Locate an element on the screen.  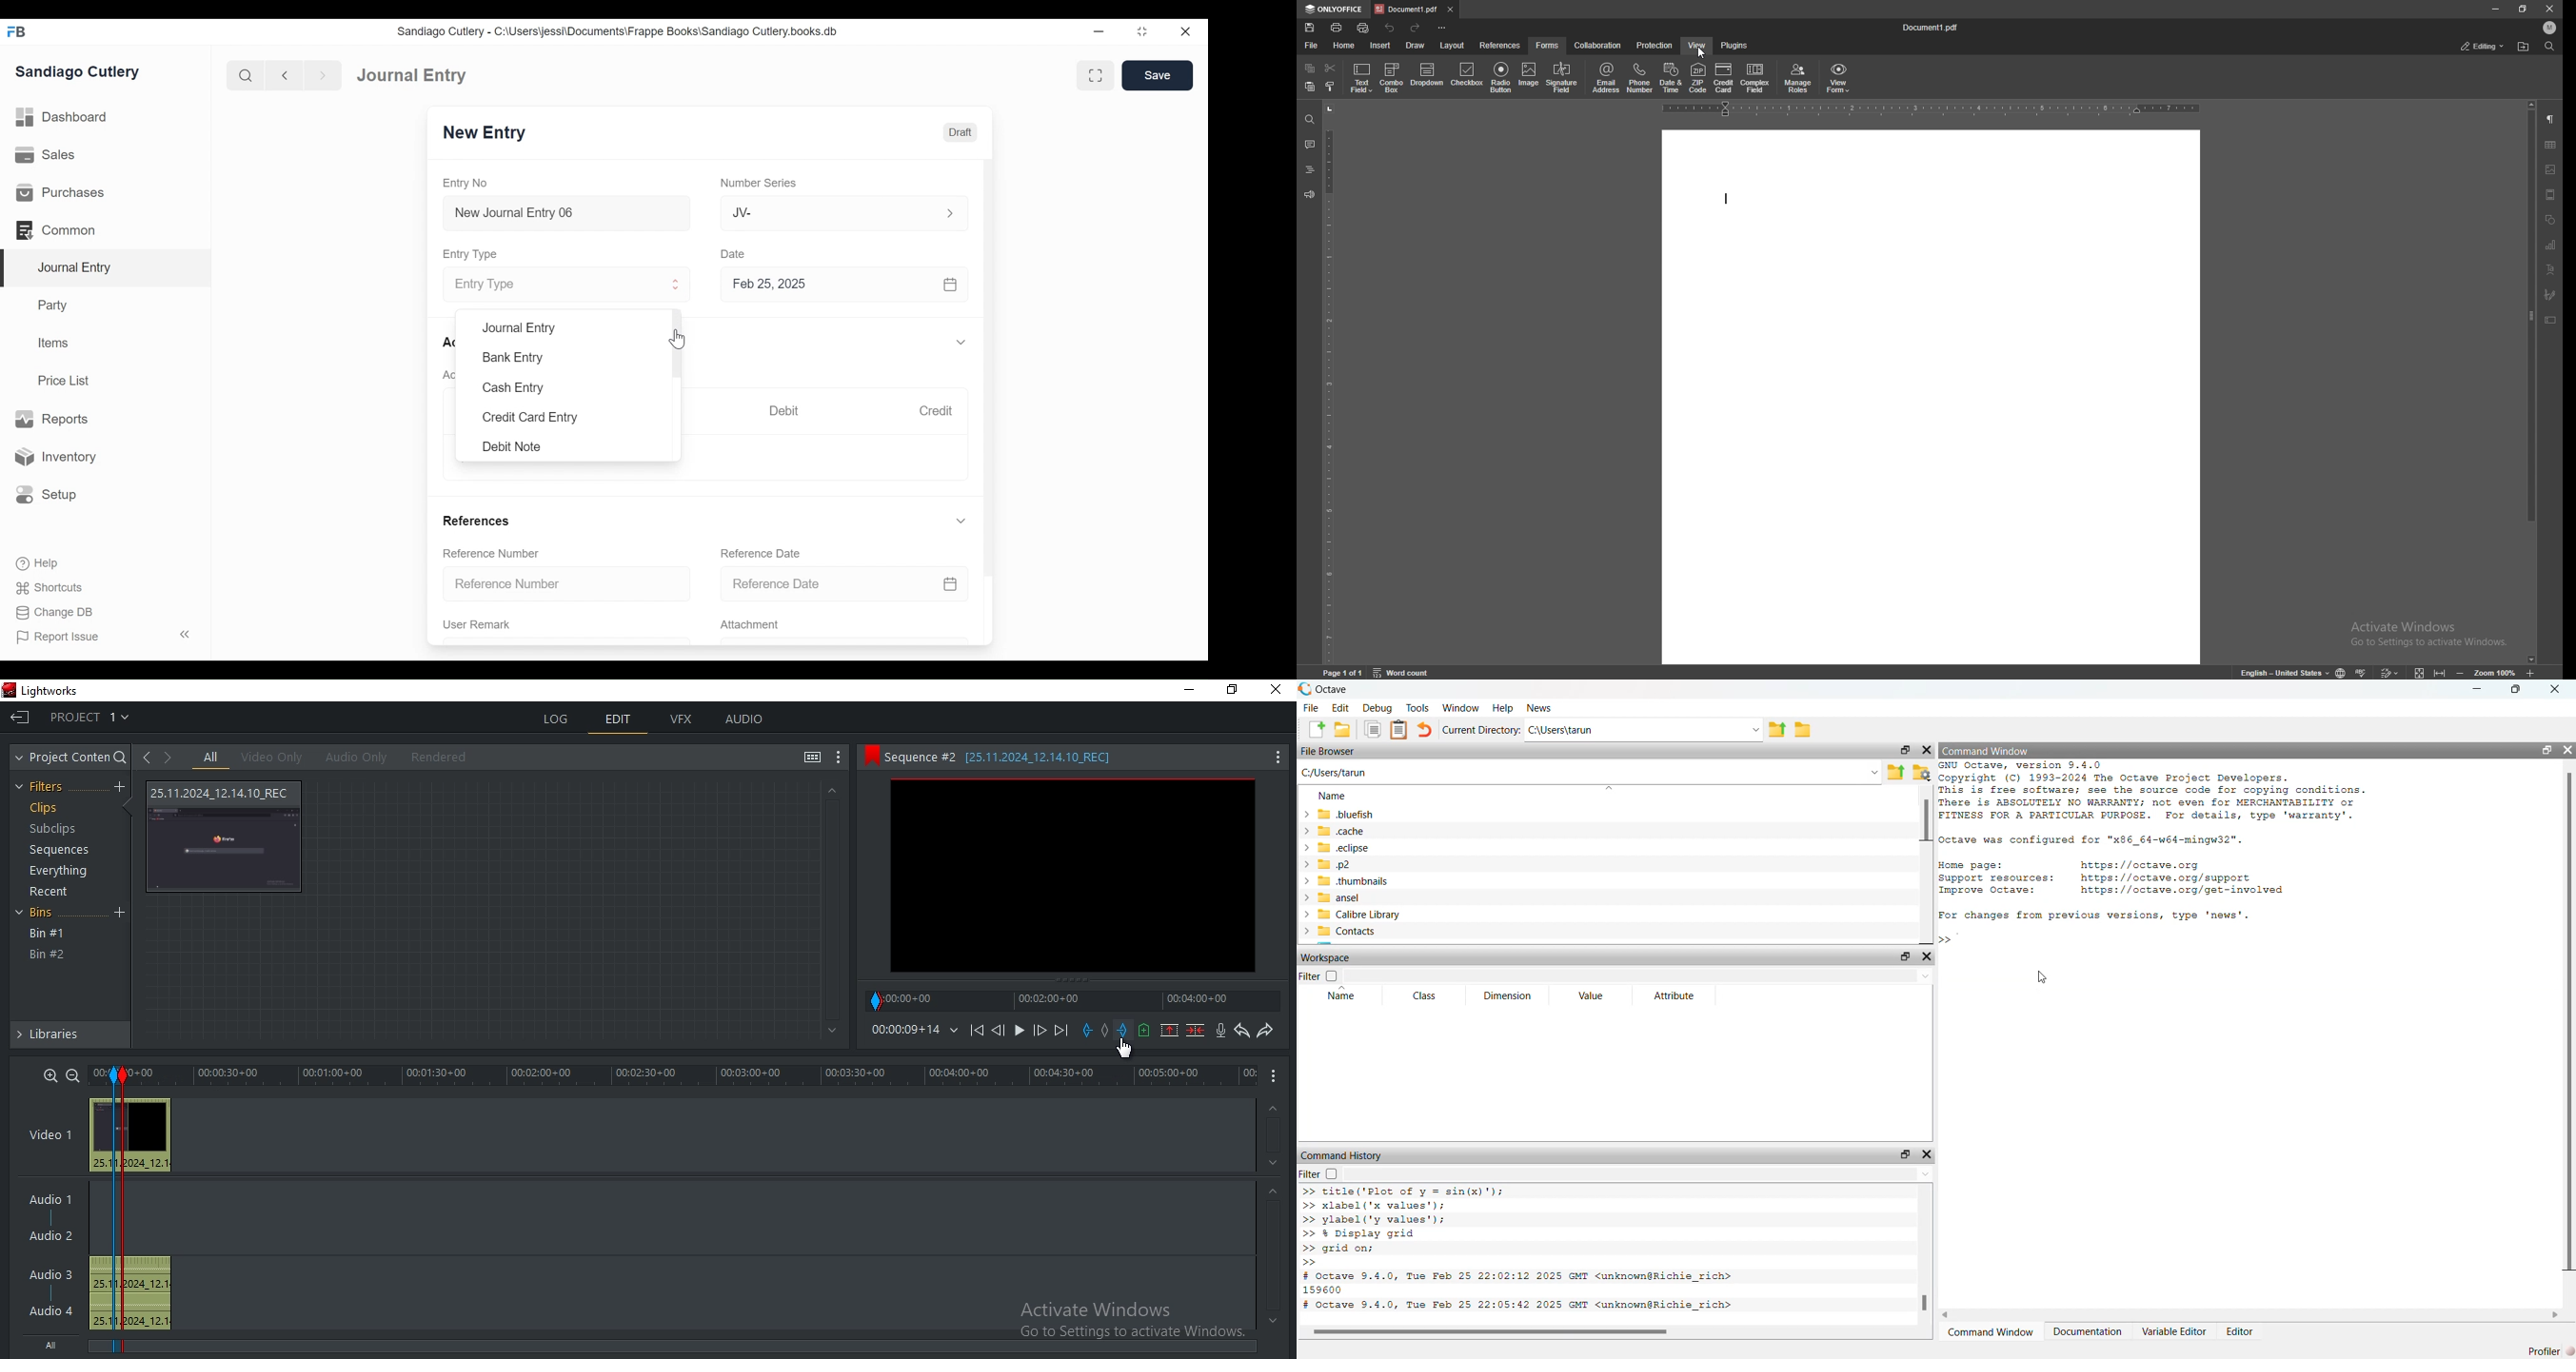
redo is located at coordinates (1265, 1032).